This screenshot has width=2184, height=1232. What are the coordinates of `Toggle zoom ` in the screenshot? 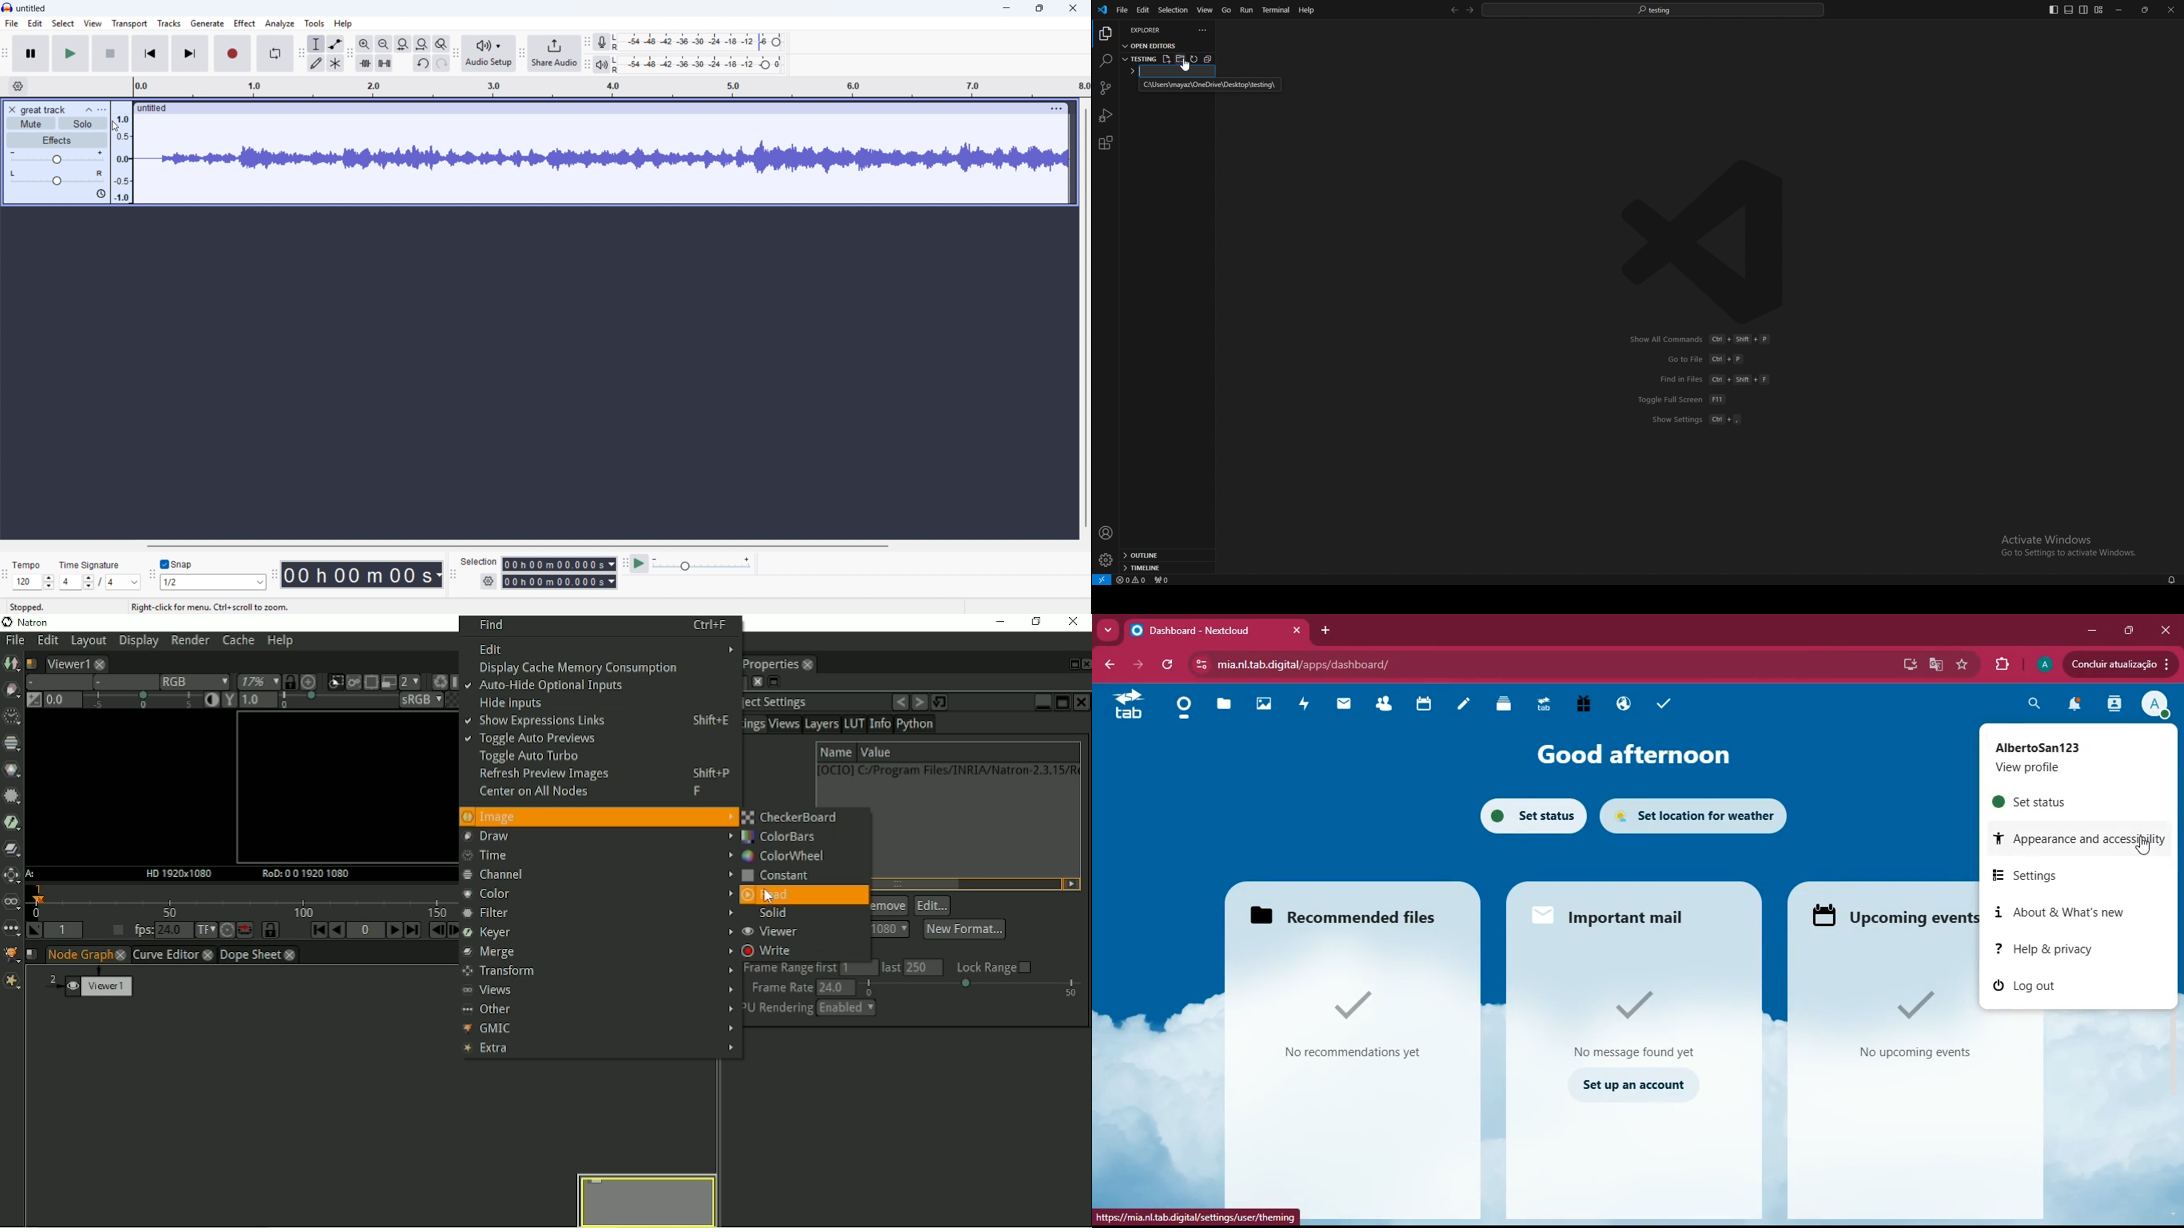 It's located at (441, 44).